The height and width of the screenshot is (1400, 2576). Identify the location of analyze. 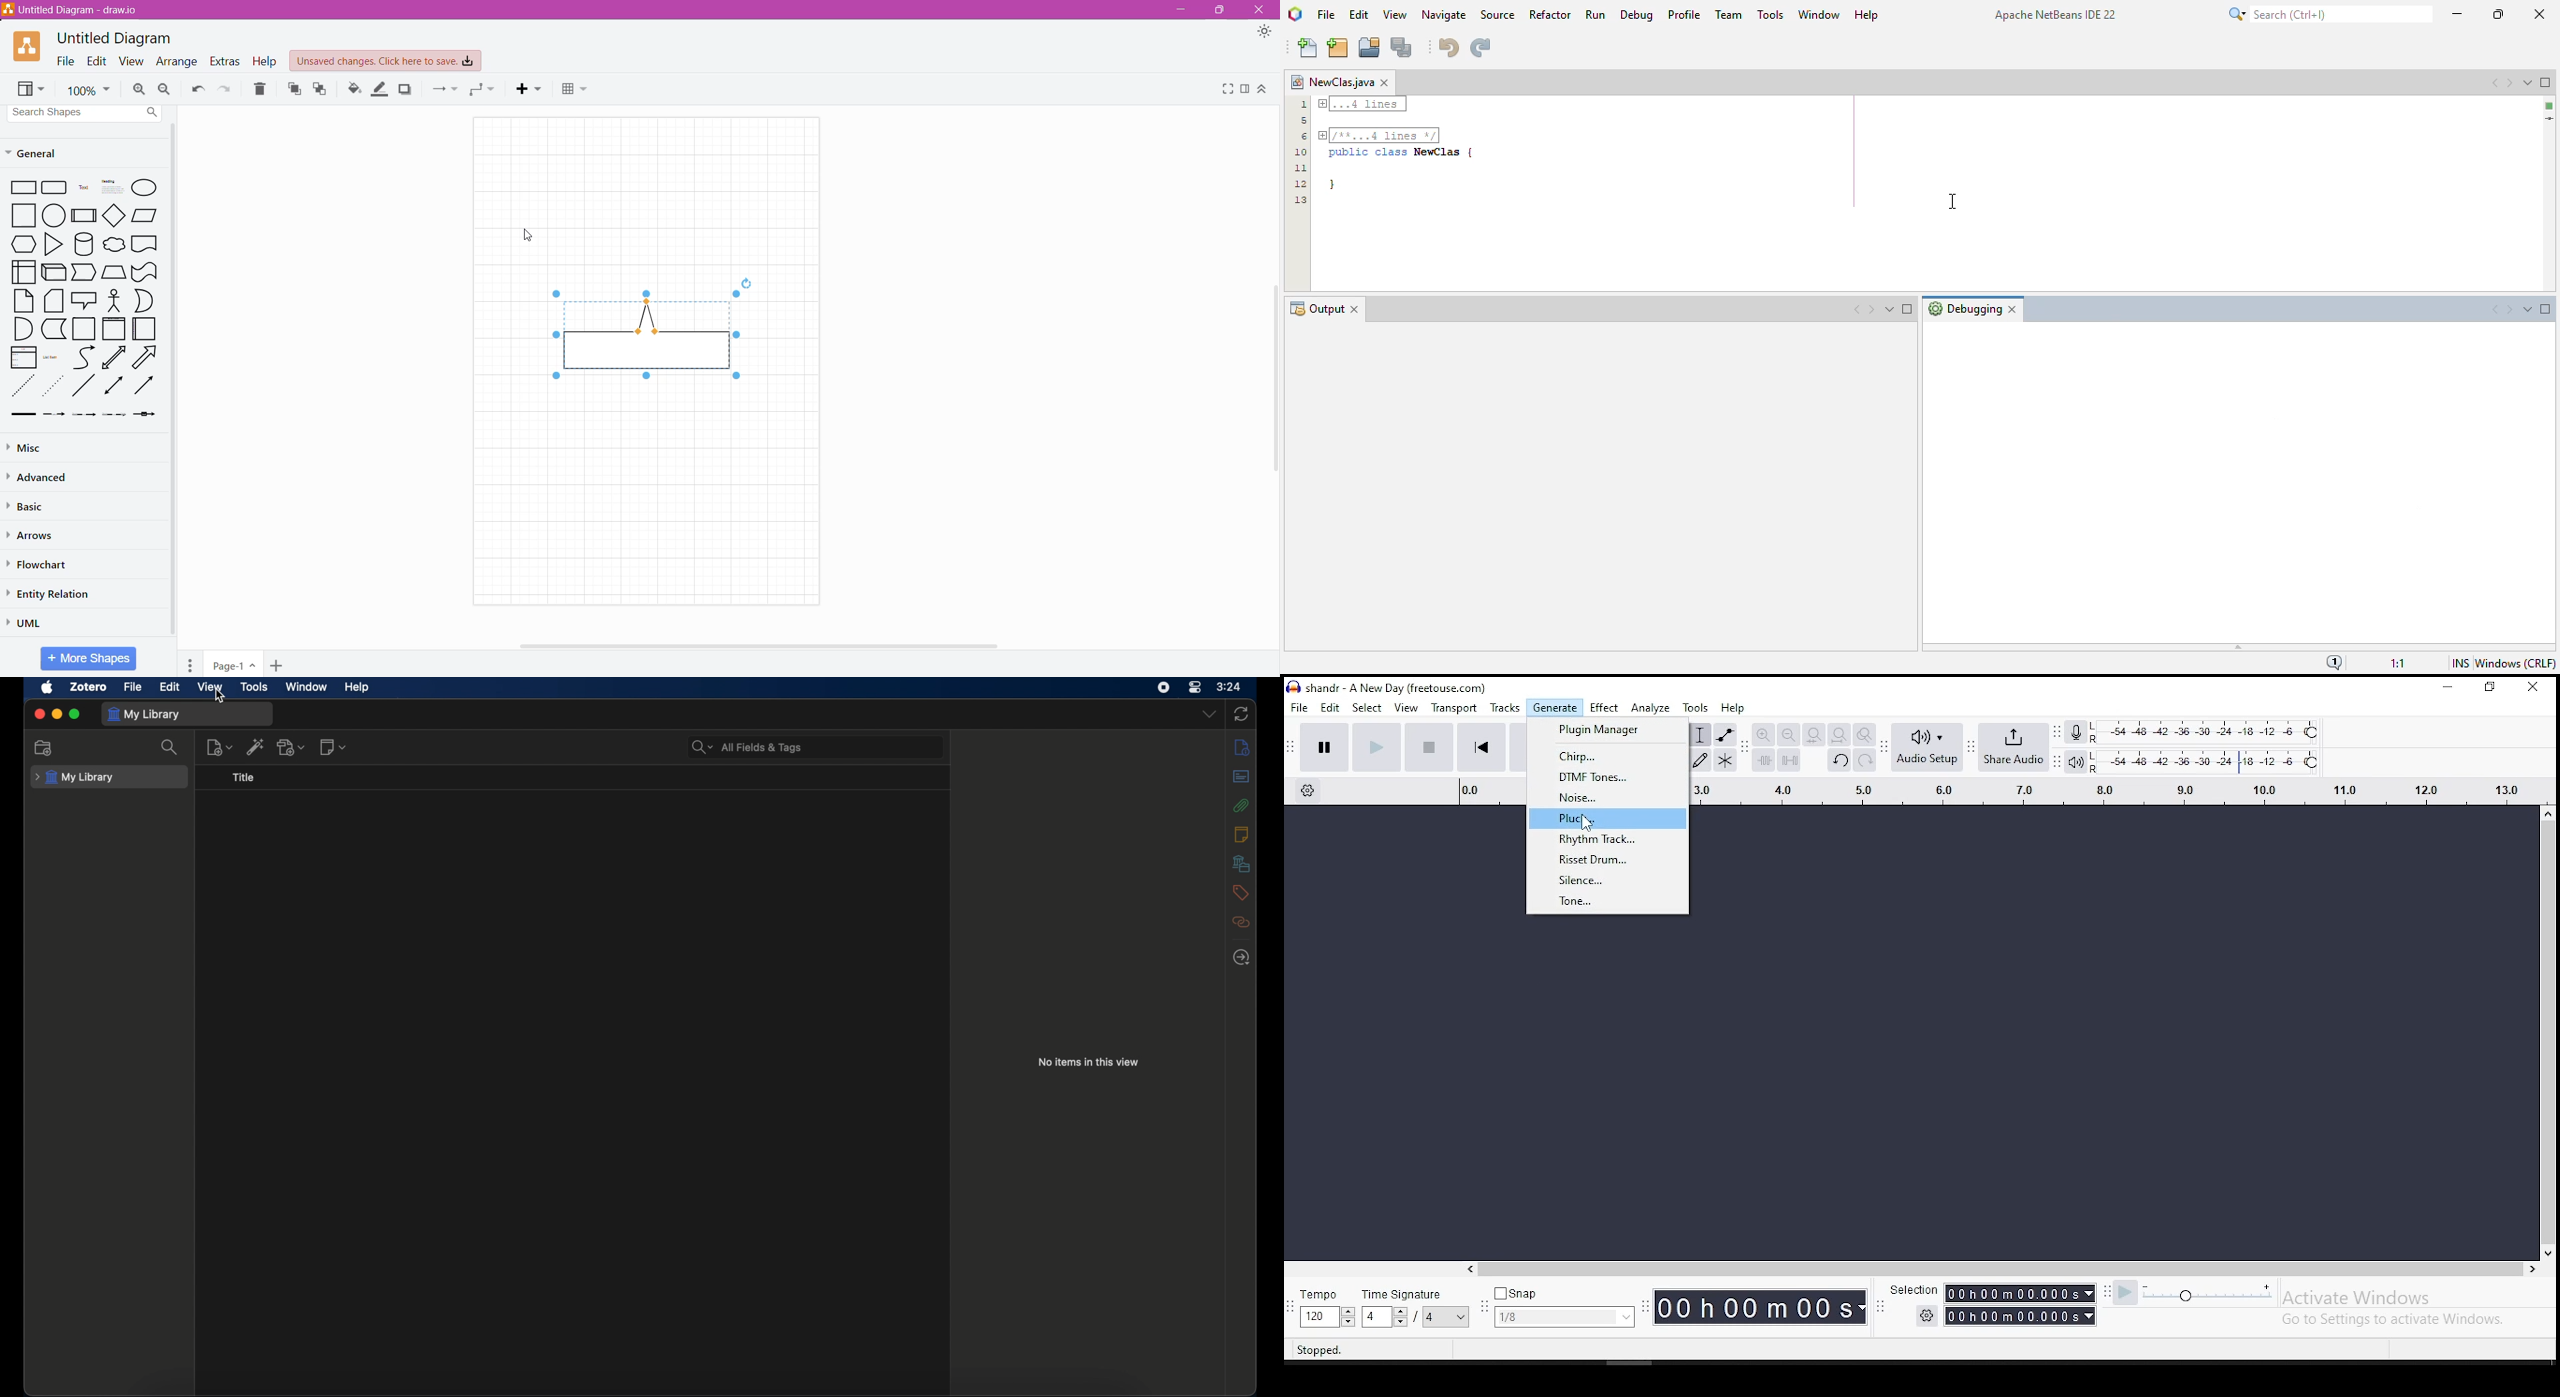
(1649, 707).